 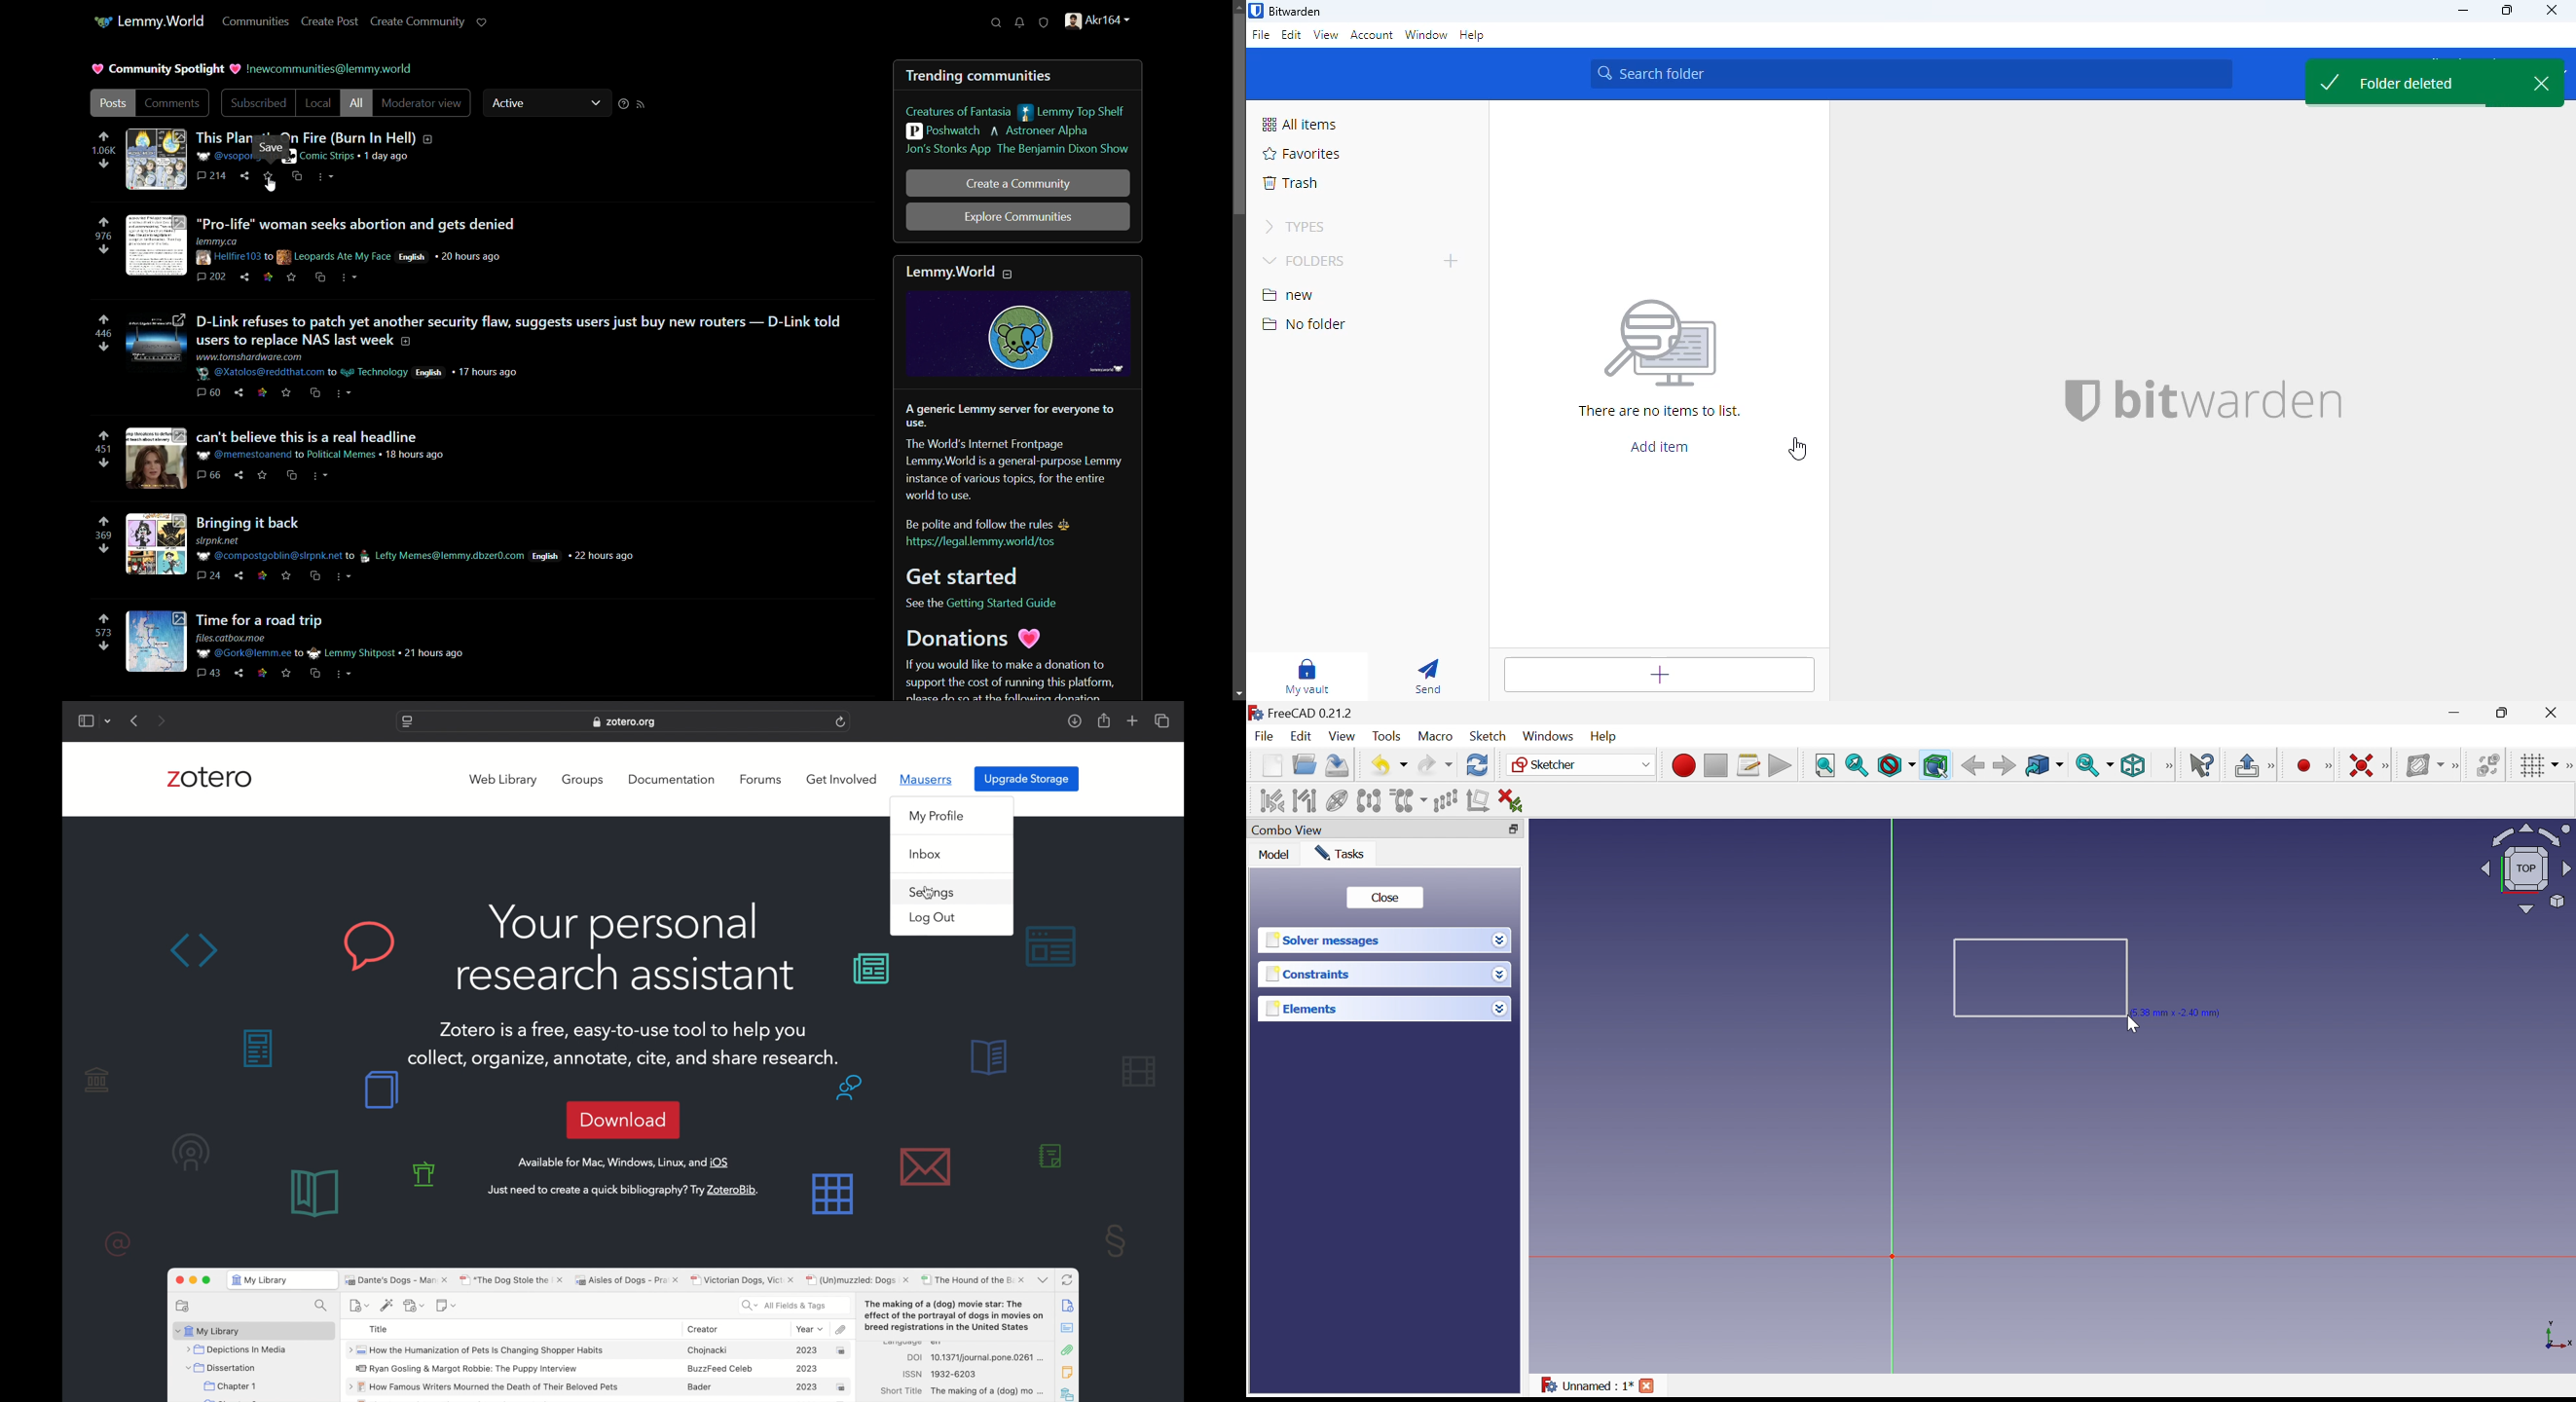 What do you see at coordinates (980, 75) in the screenshot?
I see `trending communities` at bounding box center [980, 75].